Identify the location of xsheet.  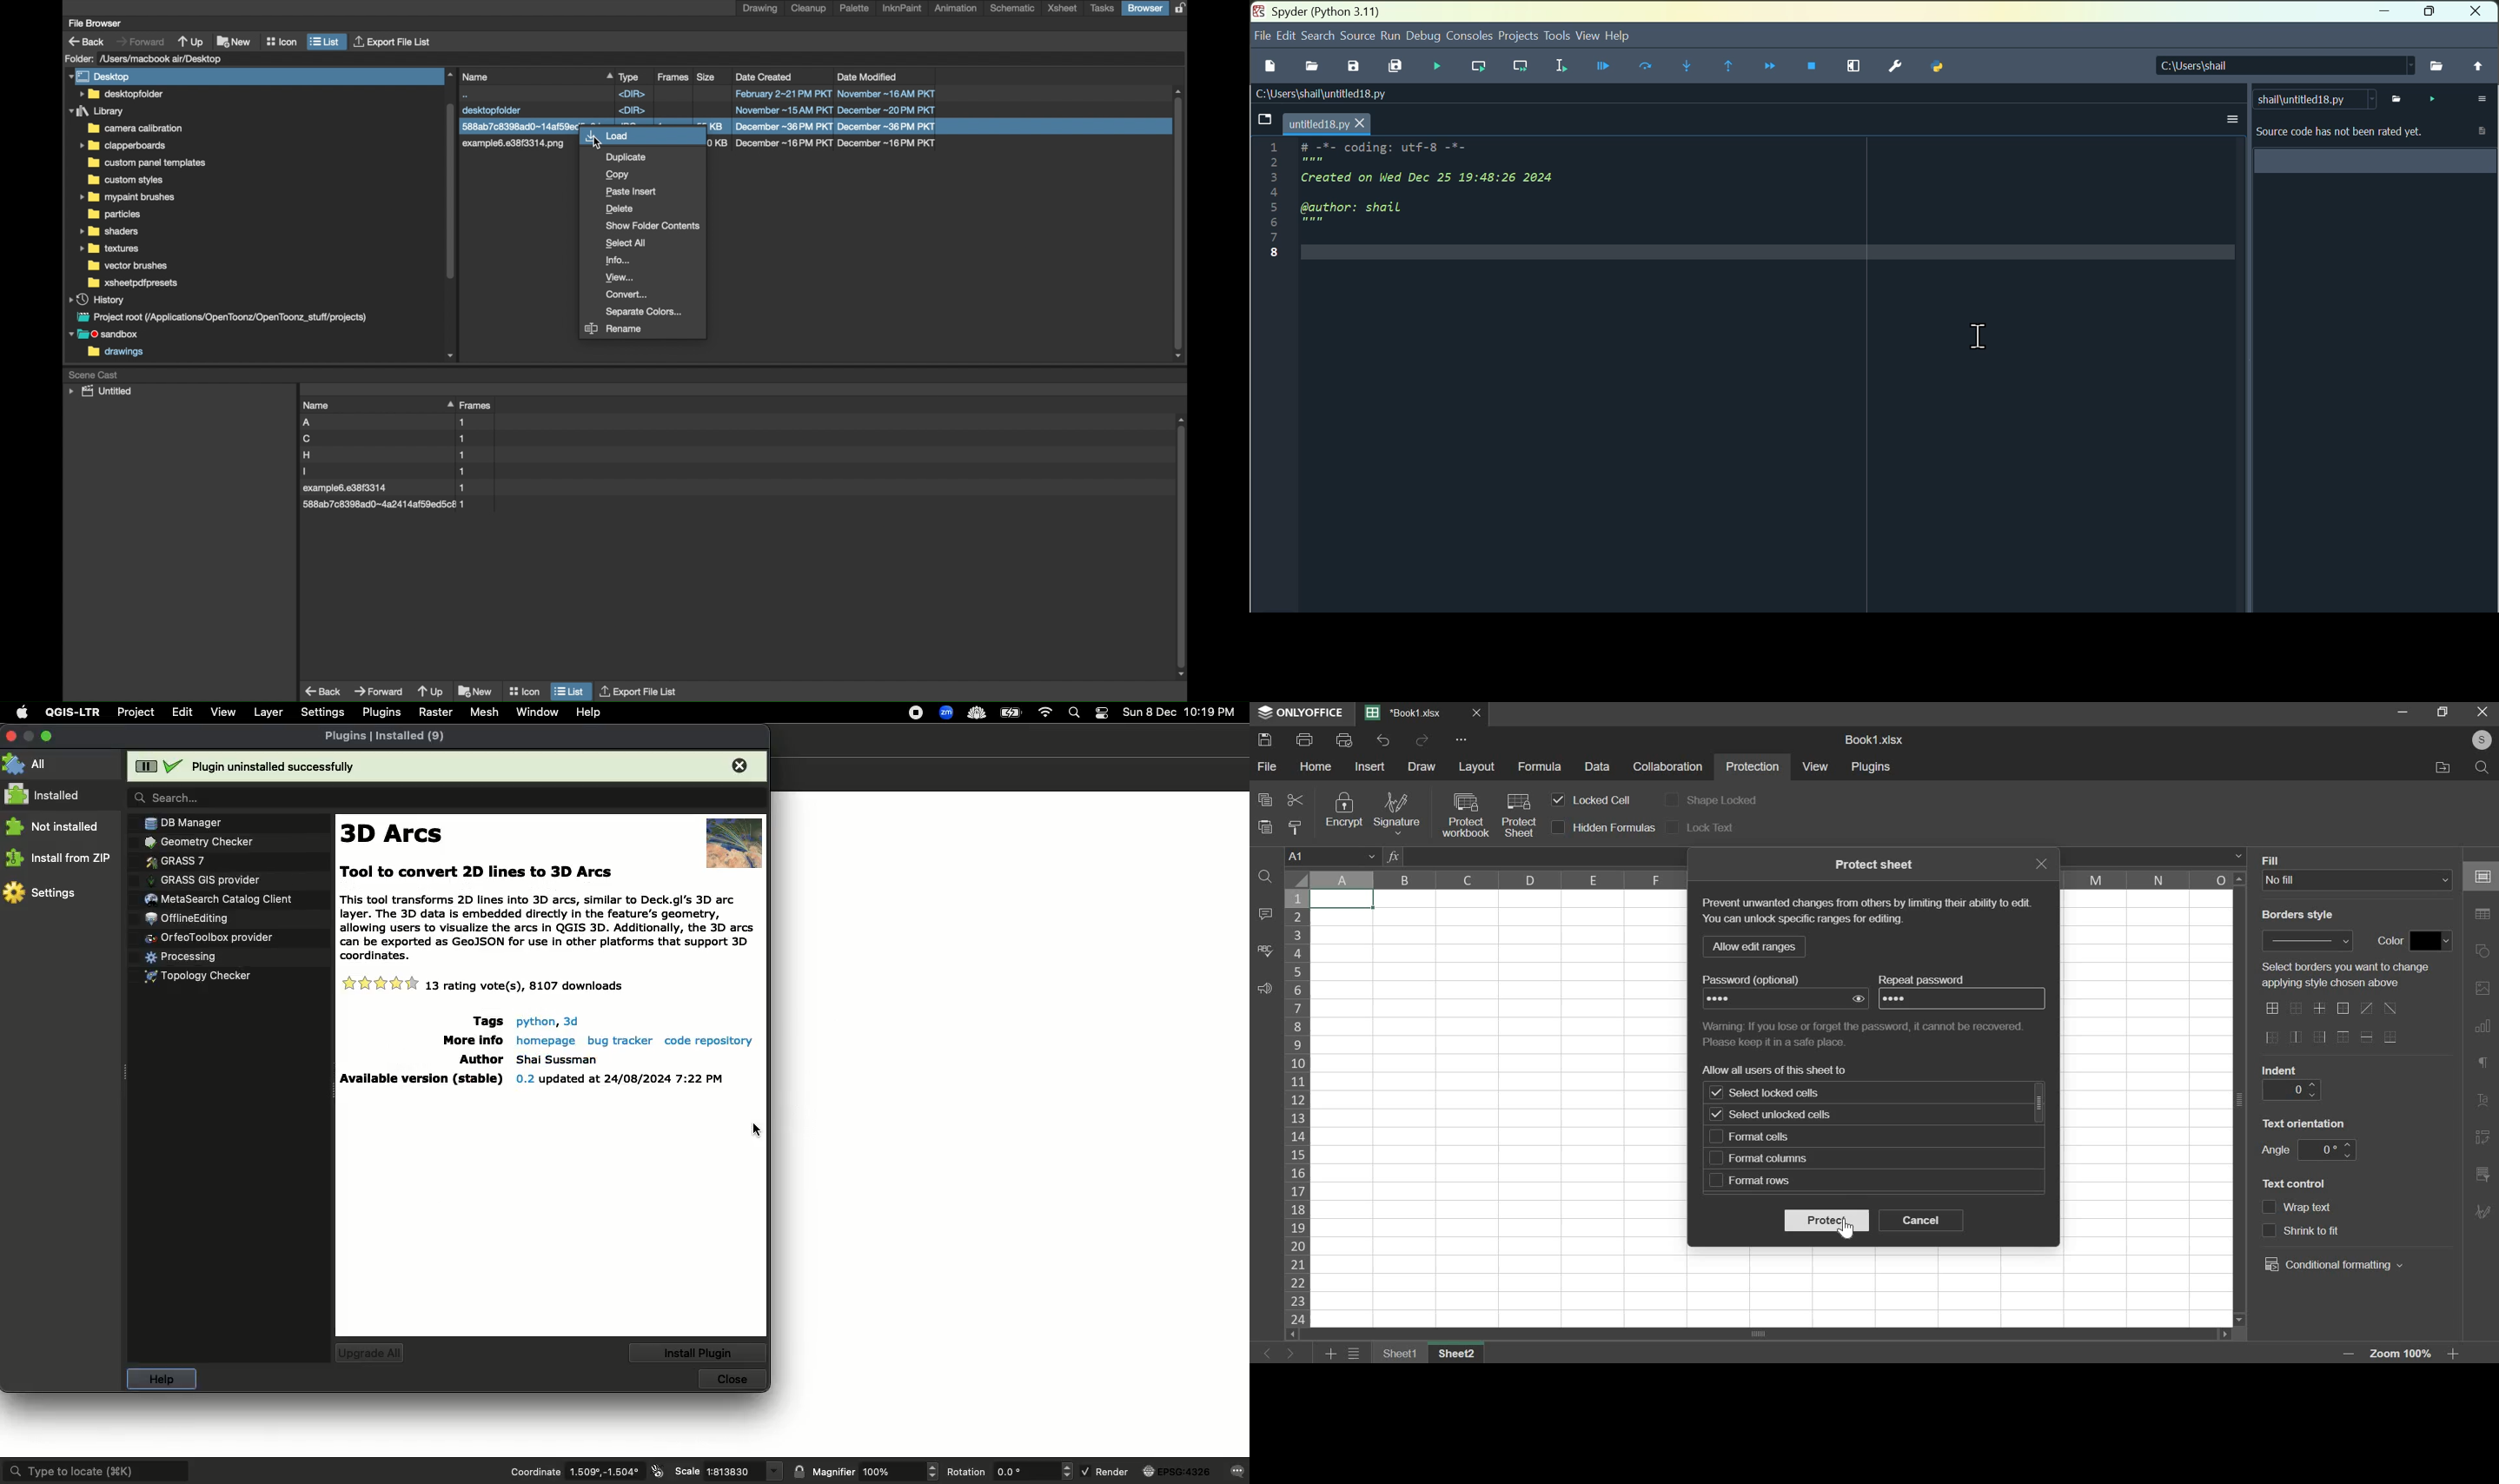
(1062, 8).